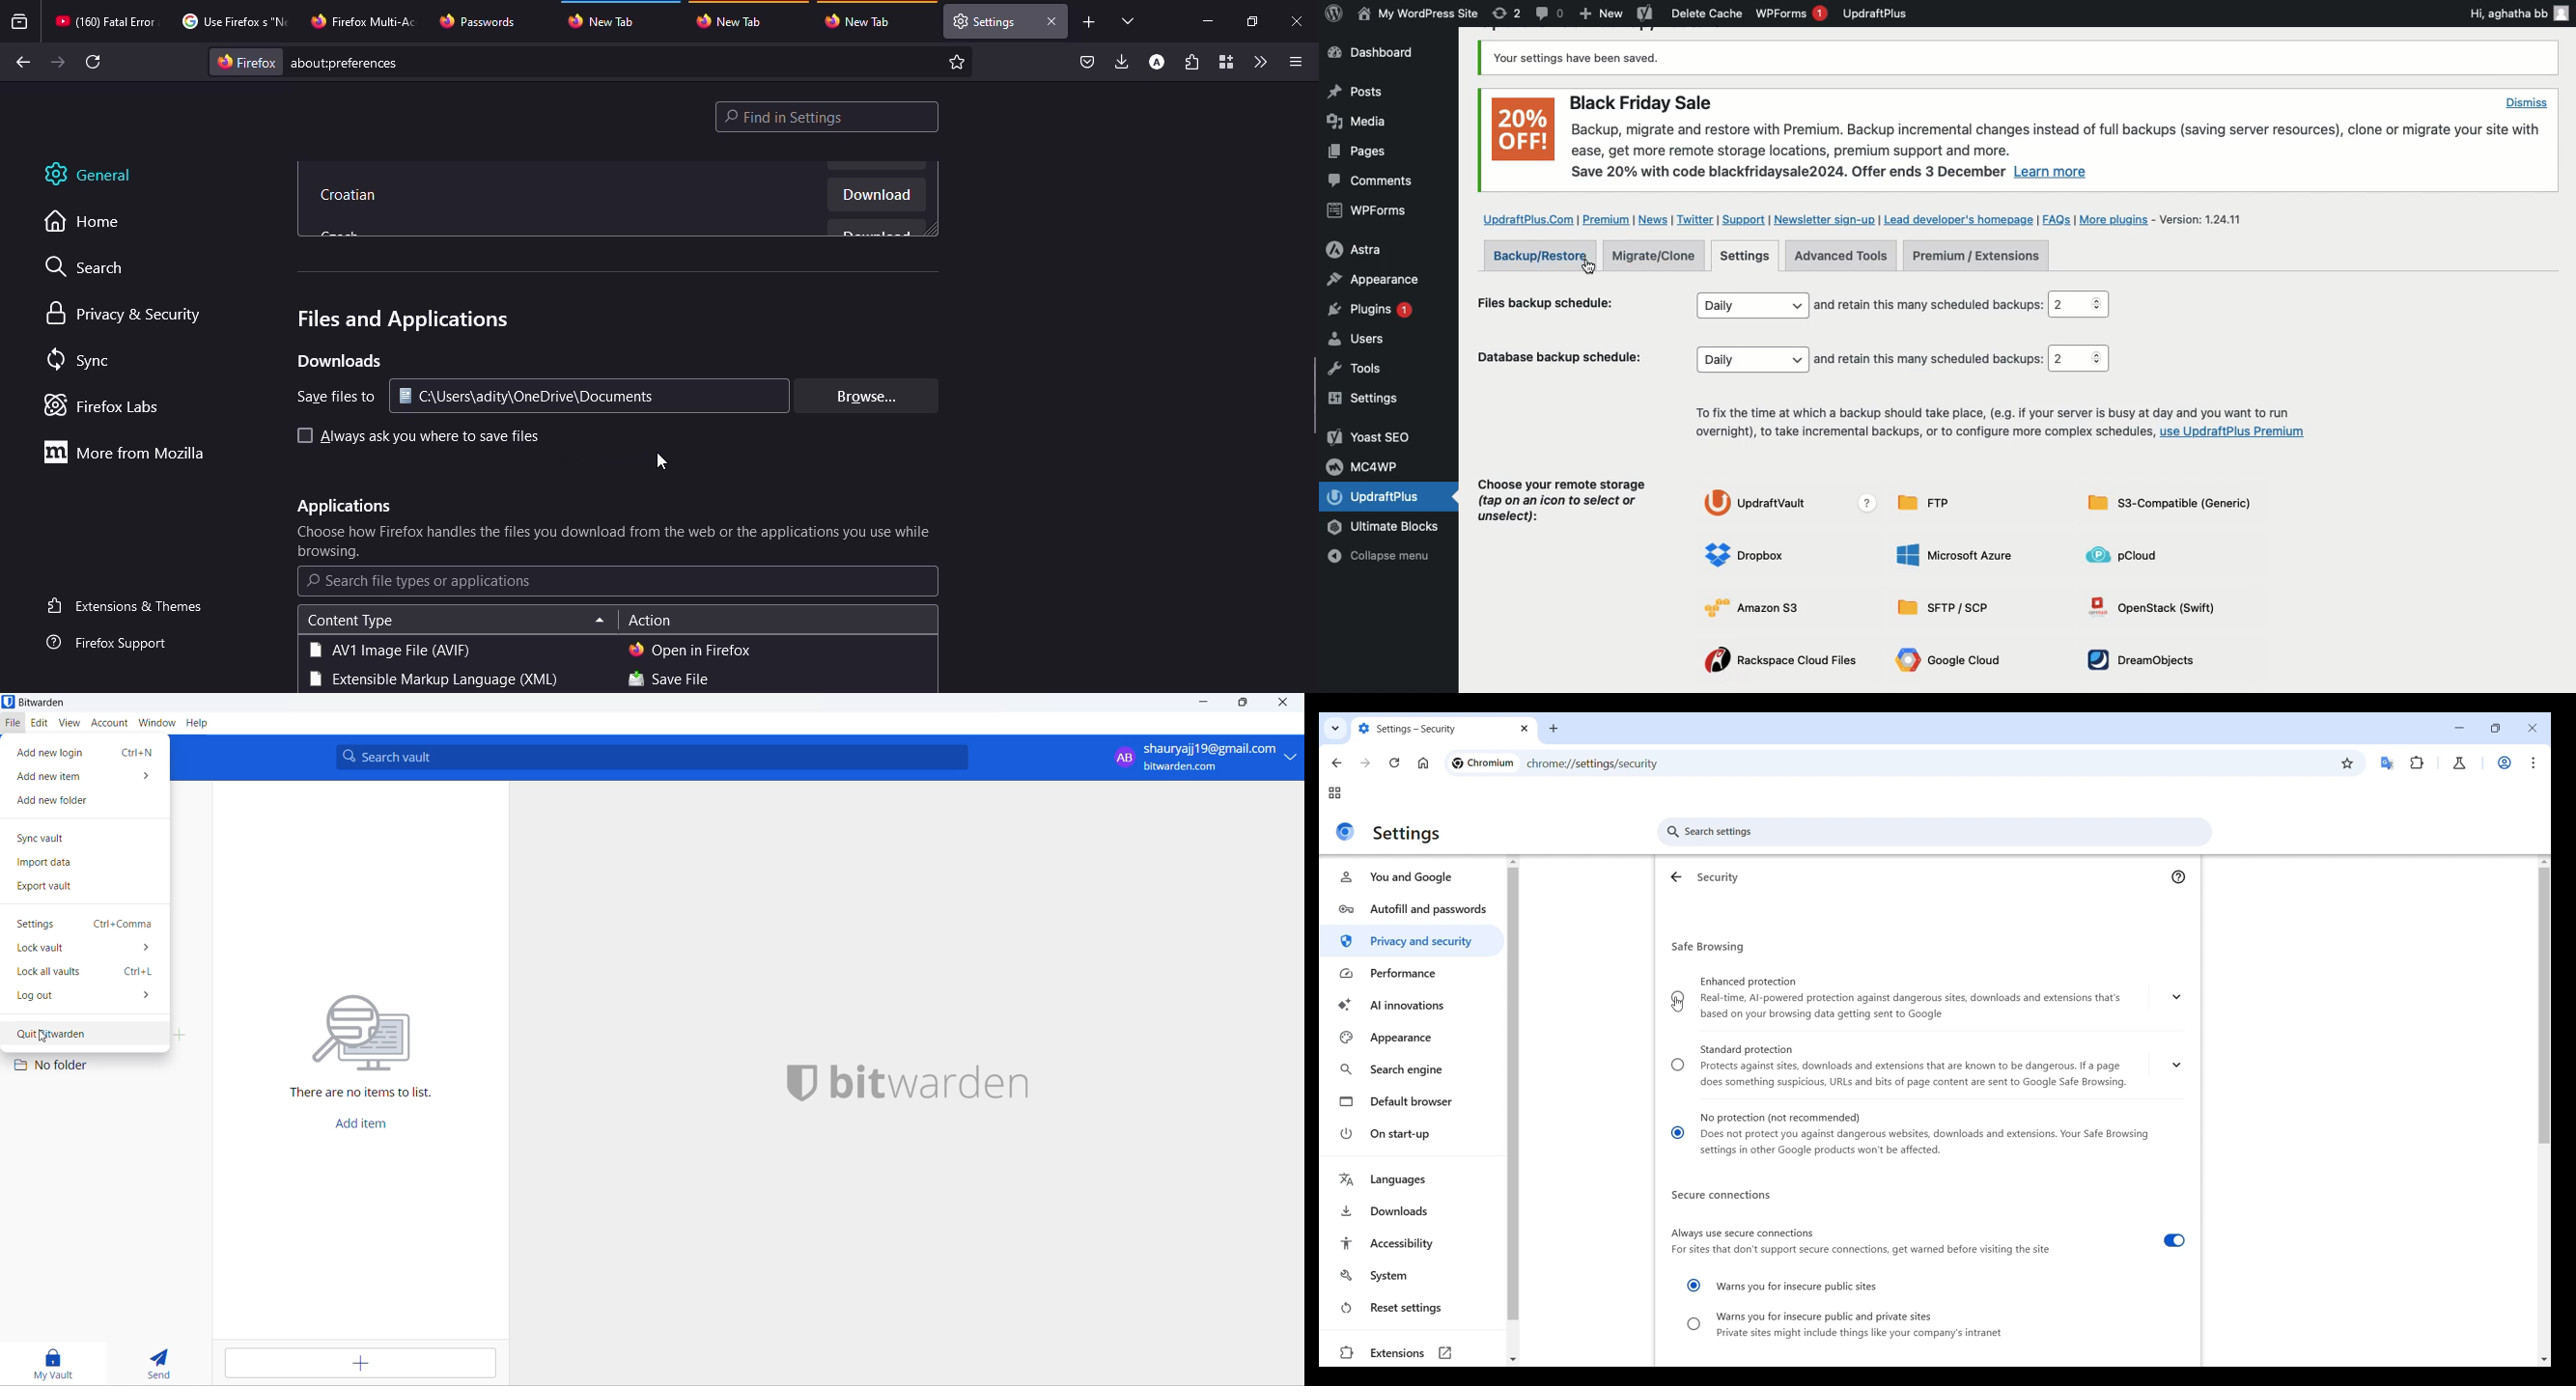 The width and height of the screenshot is (2576, 1400). Describe the element at coordinates (1791, 13) in the screenshot. I see `WPForms 1` at that location.